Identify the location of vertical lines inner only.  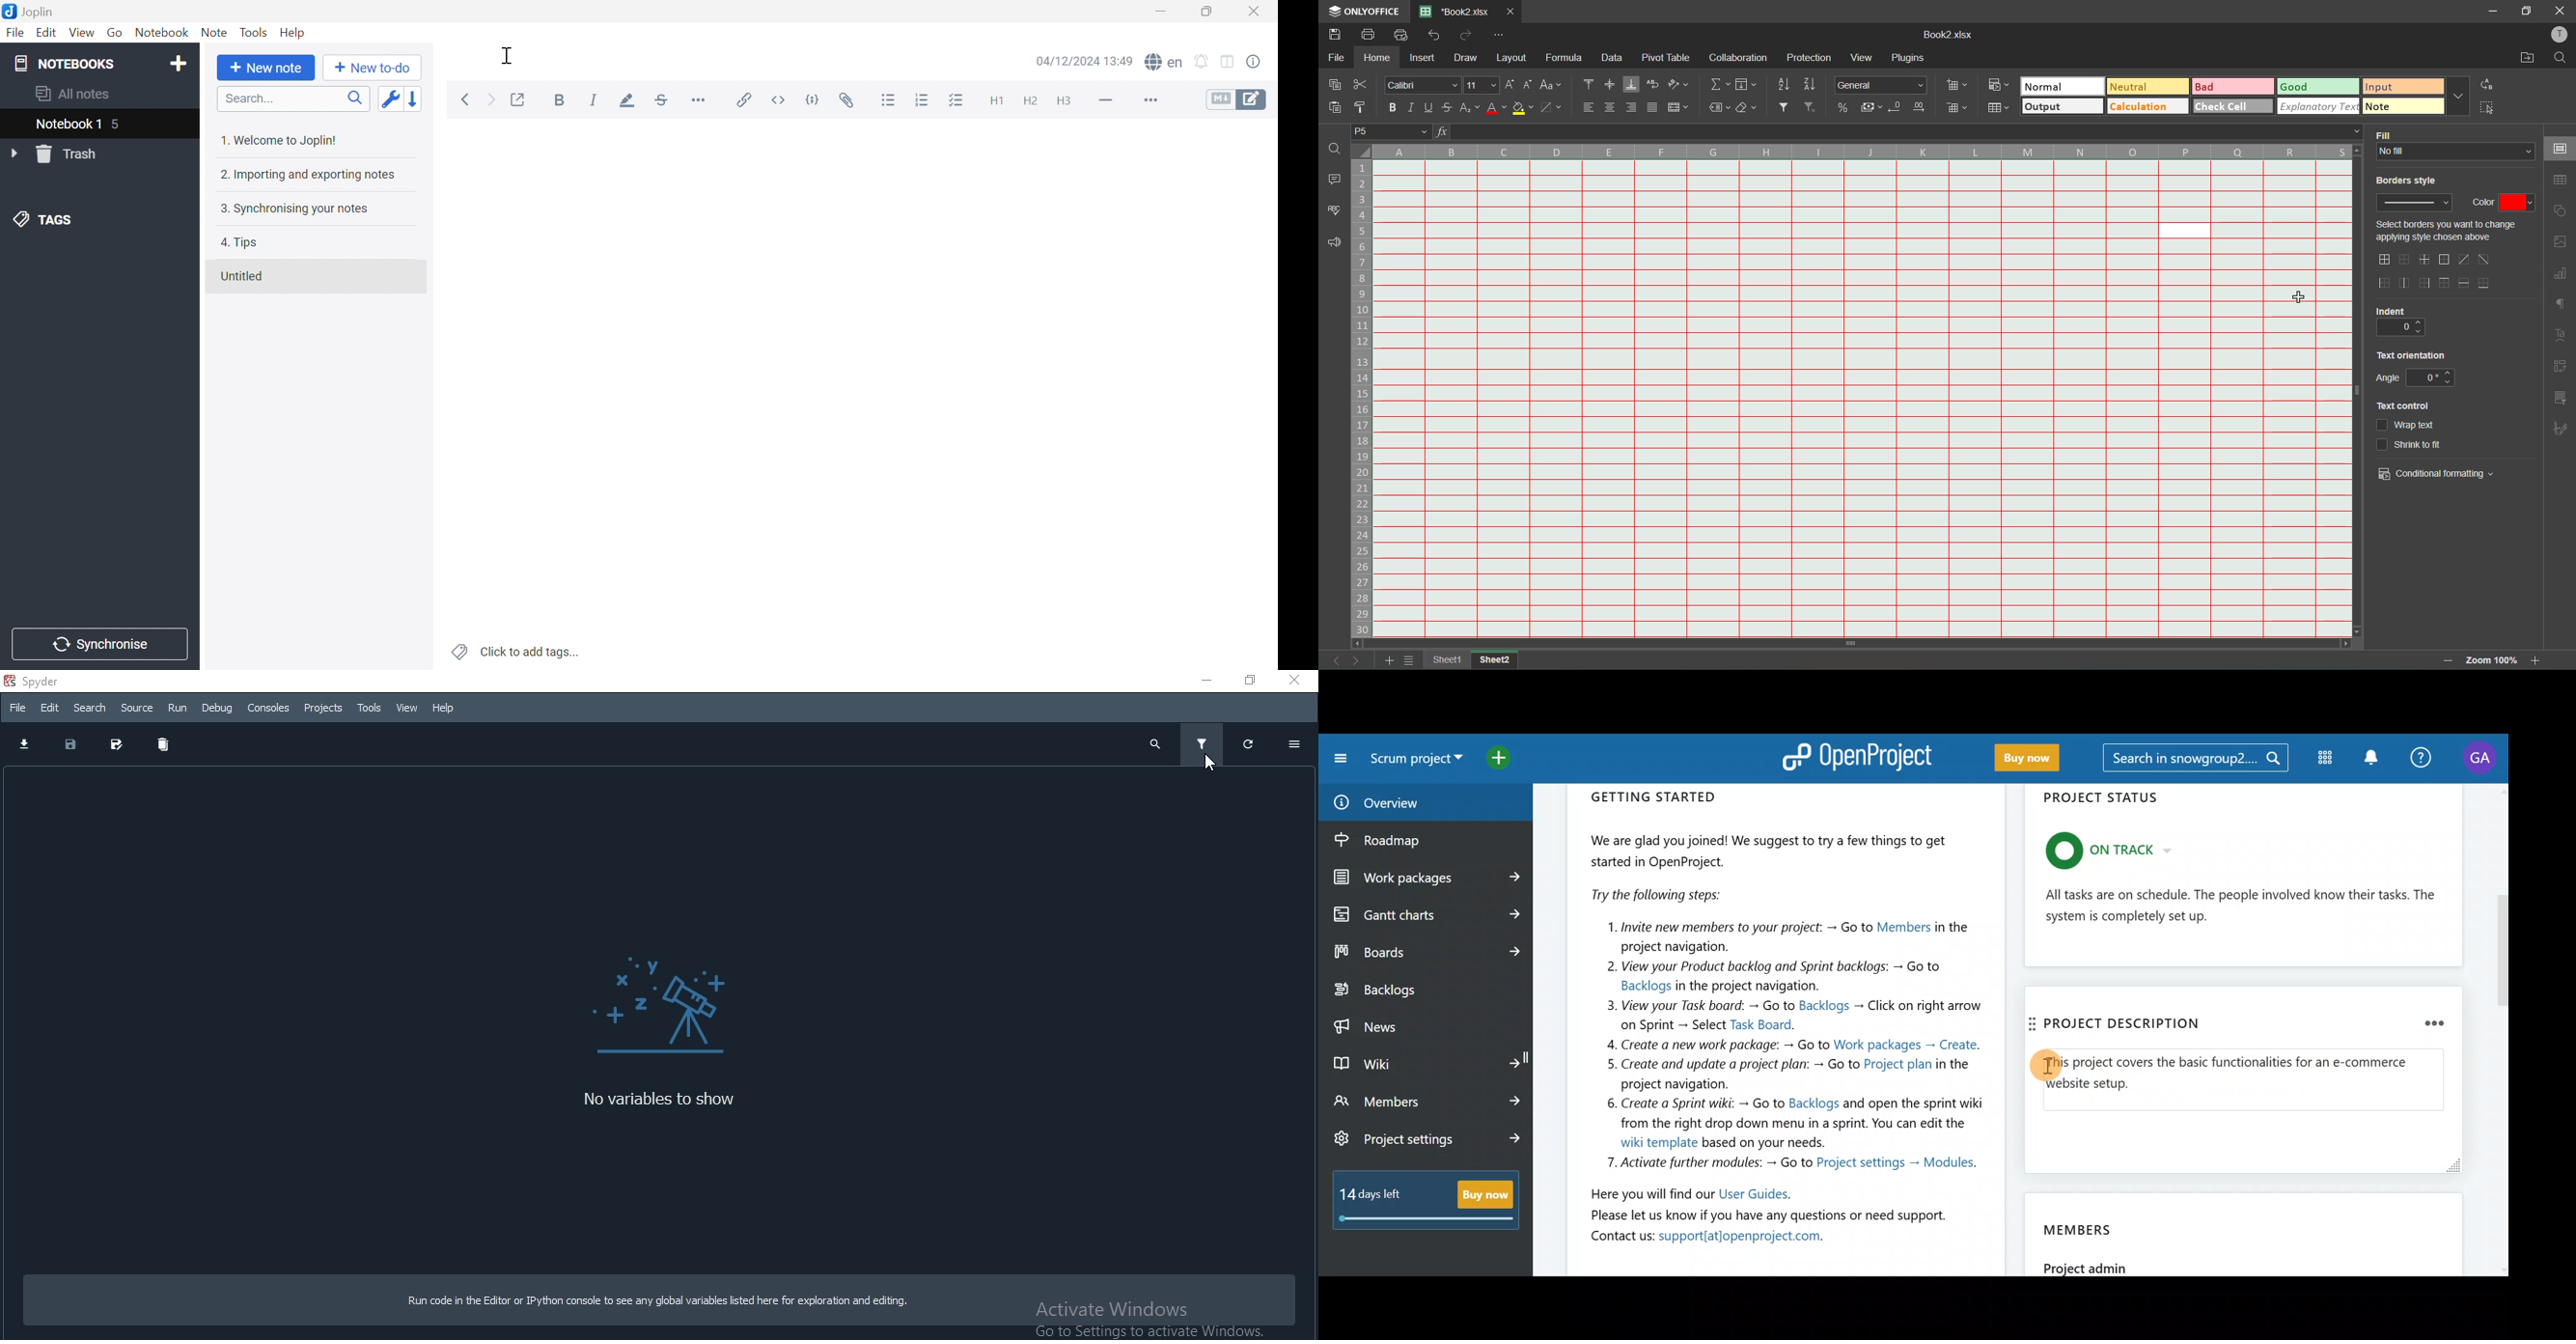
(2406, 282).